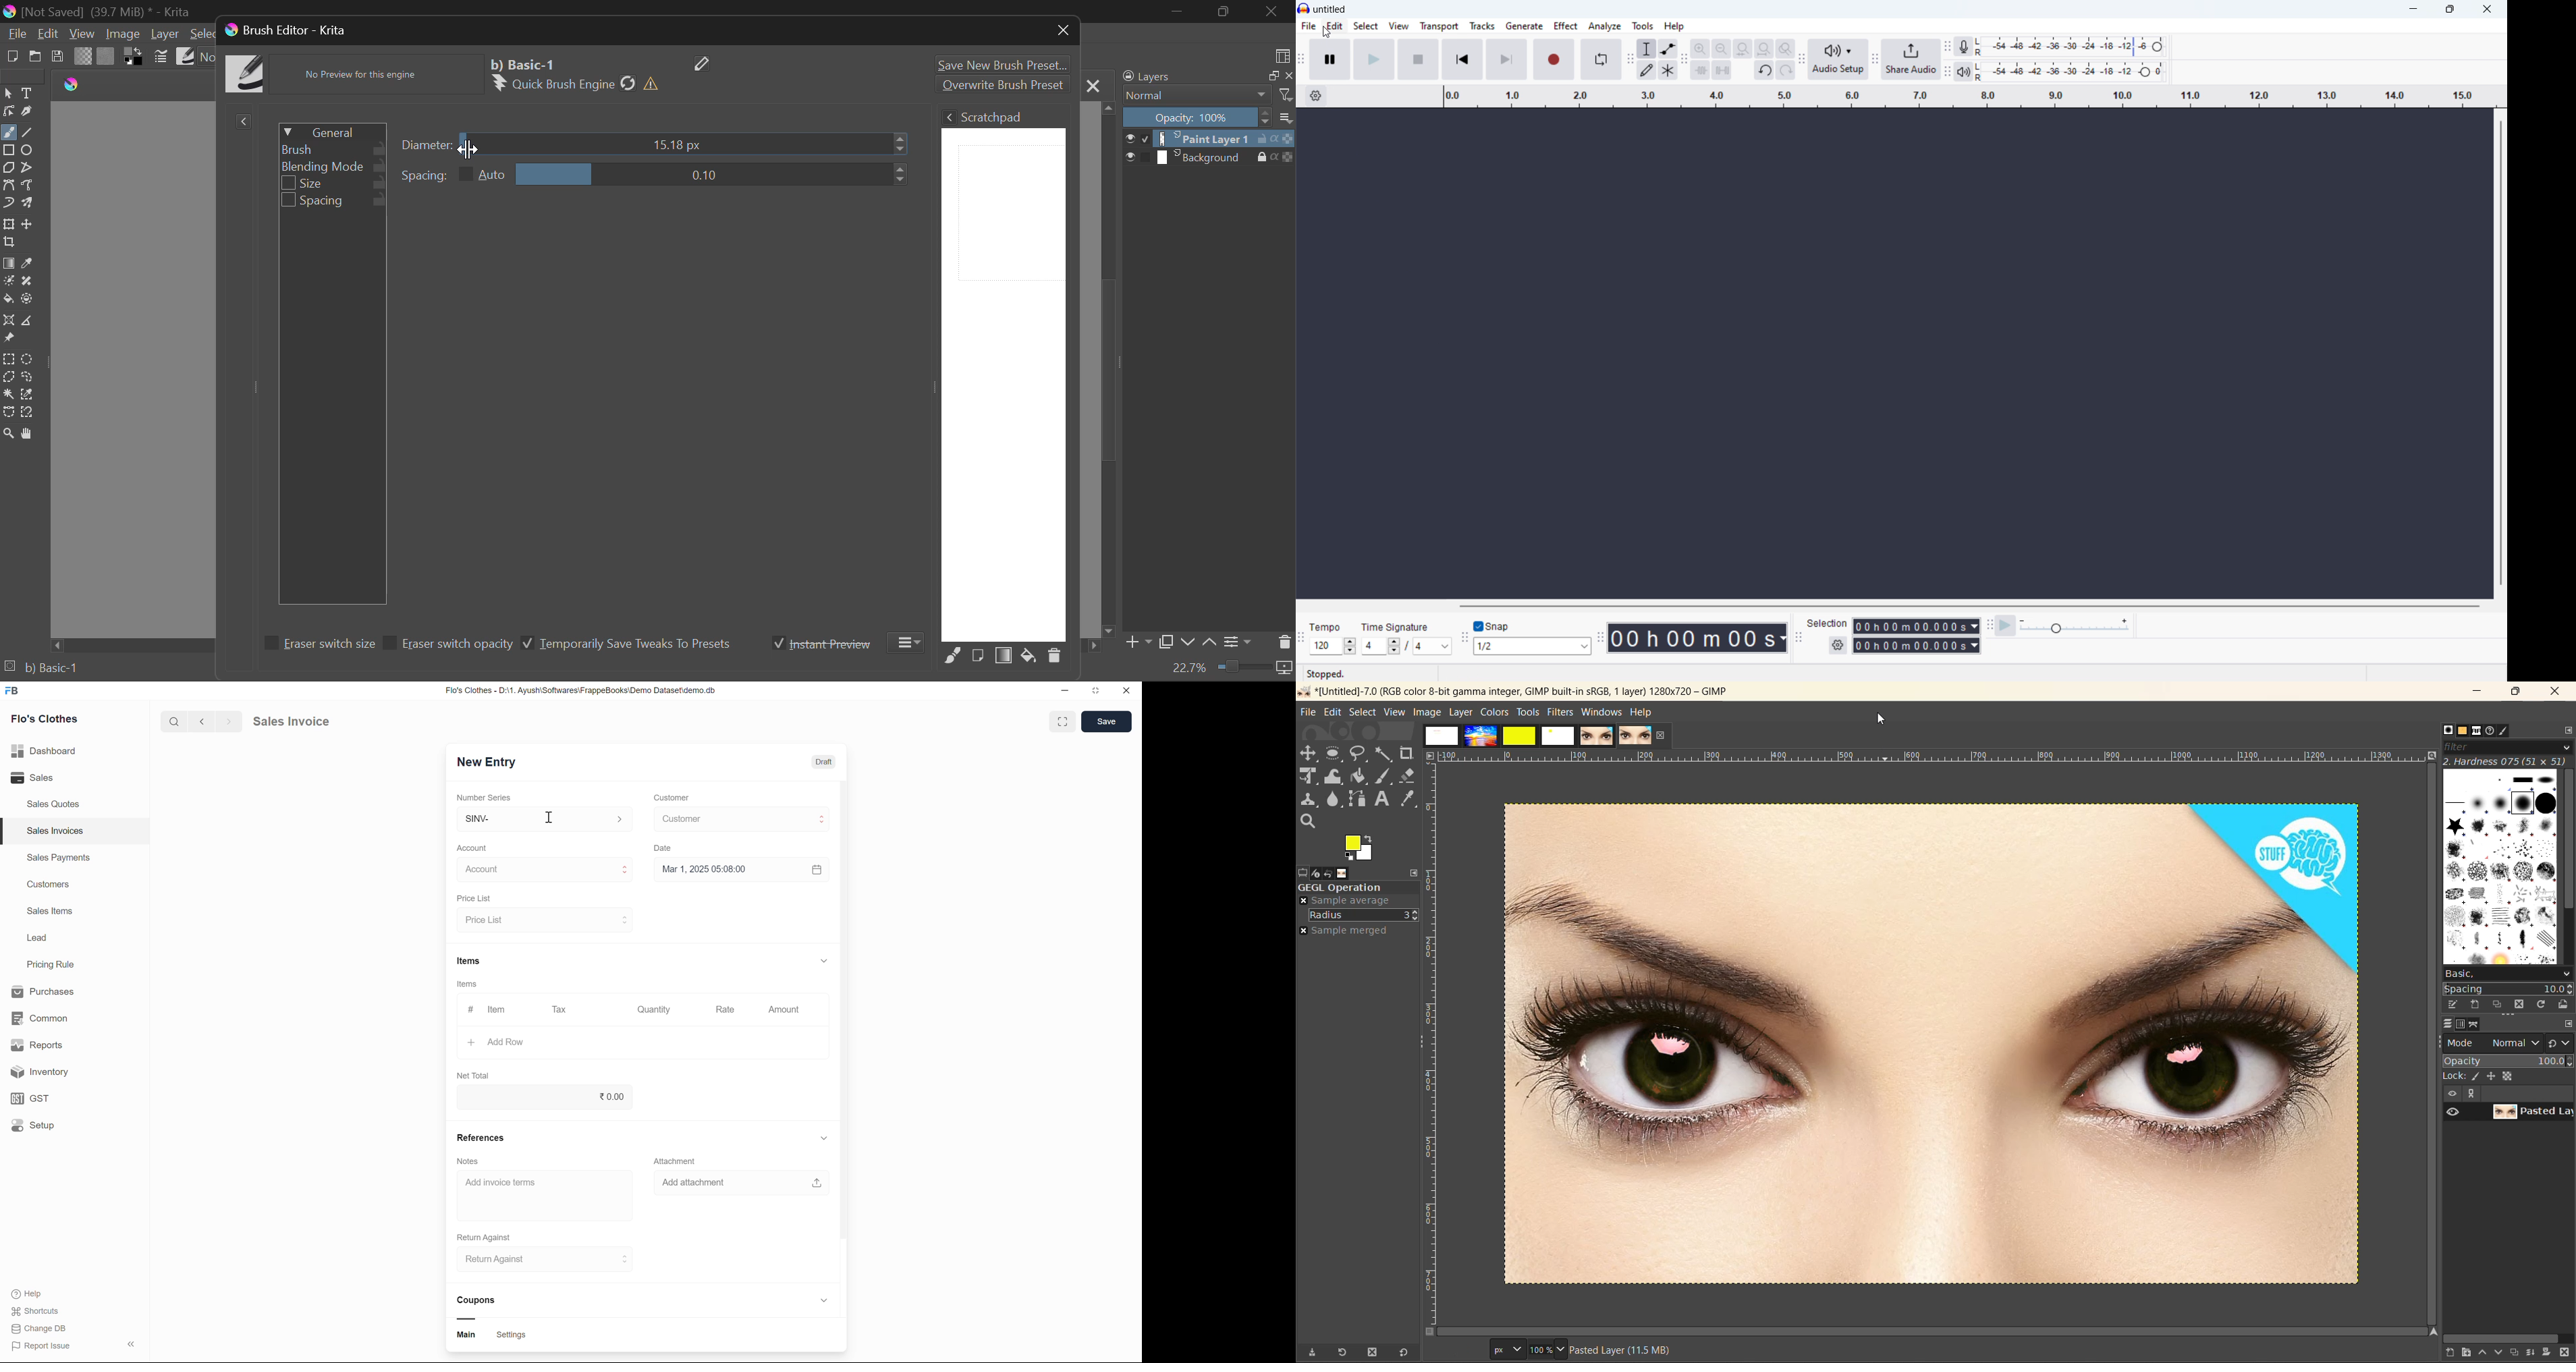 The height and width of the screenshot is (1372, 2576). Describe the element at coordinates (1306, 822) in the screenshot. I see `search` at that location.